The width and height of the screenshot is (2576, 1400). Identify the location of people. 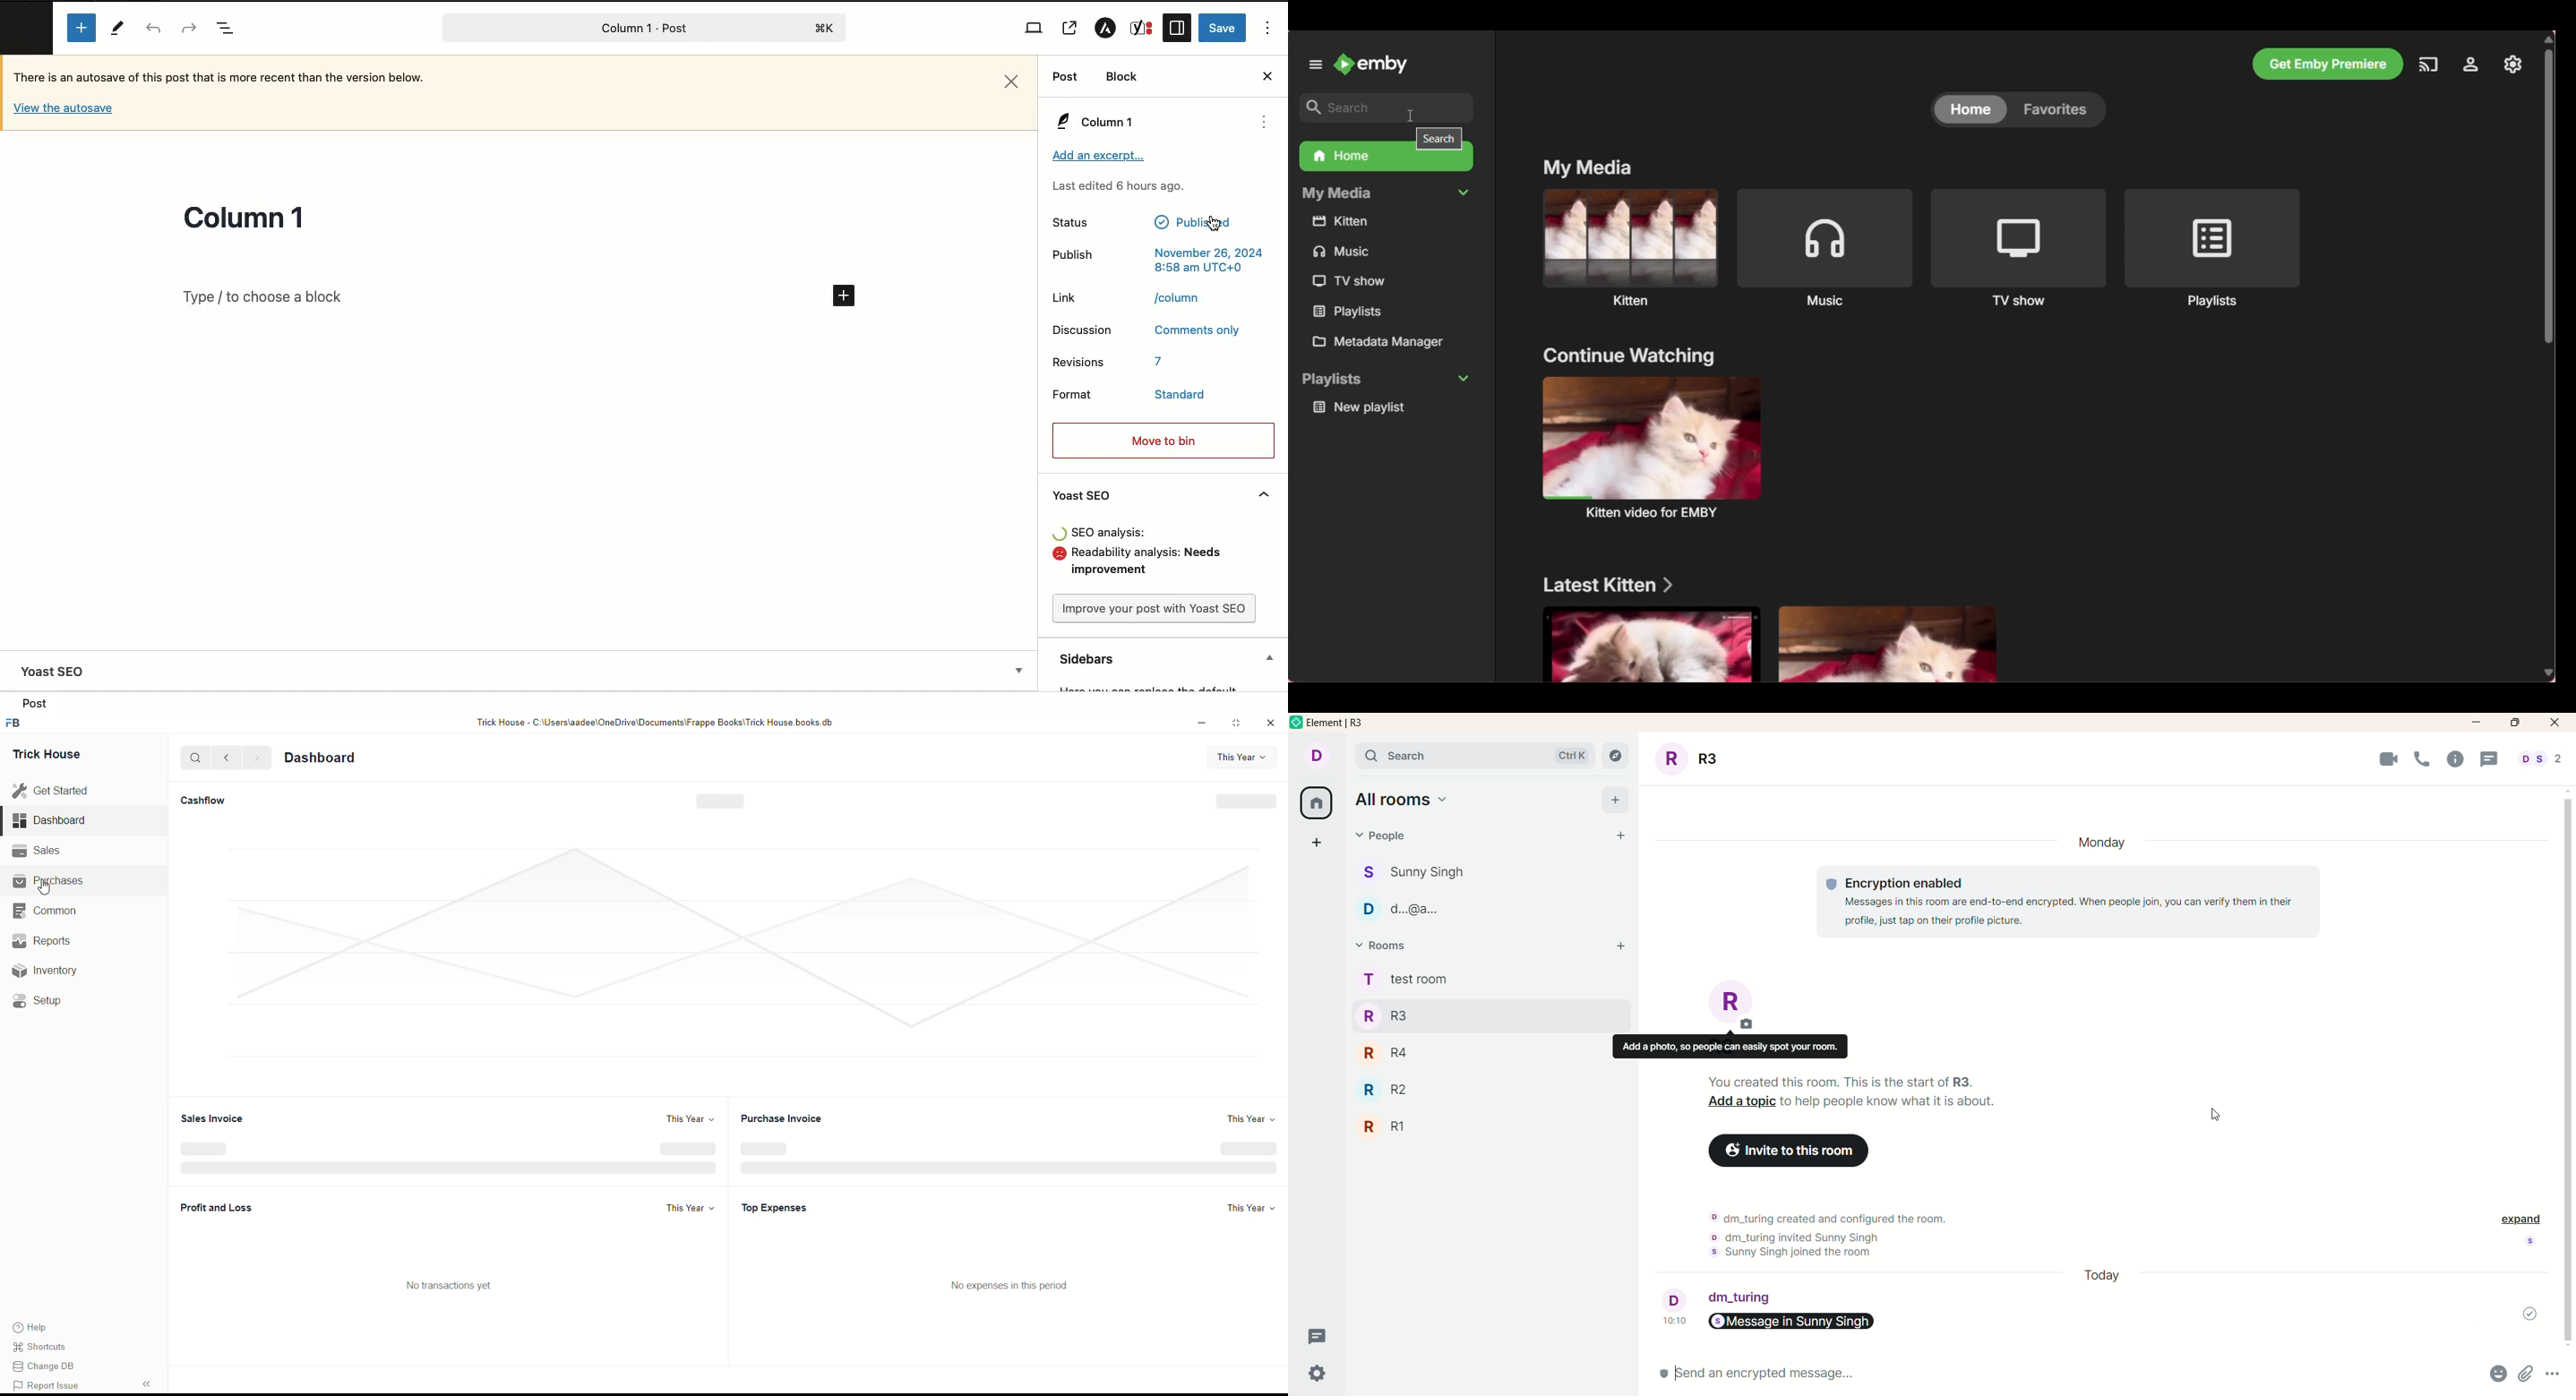
(2542, 758).